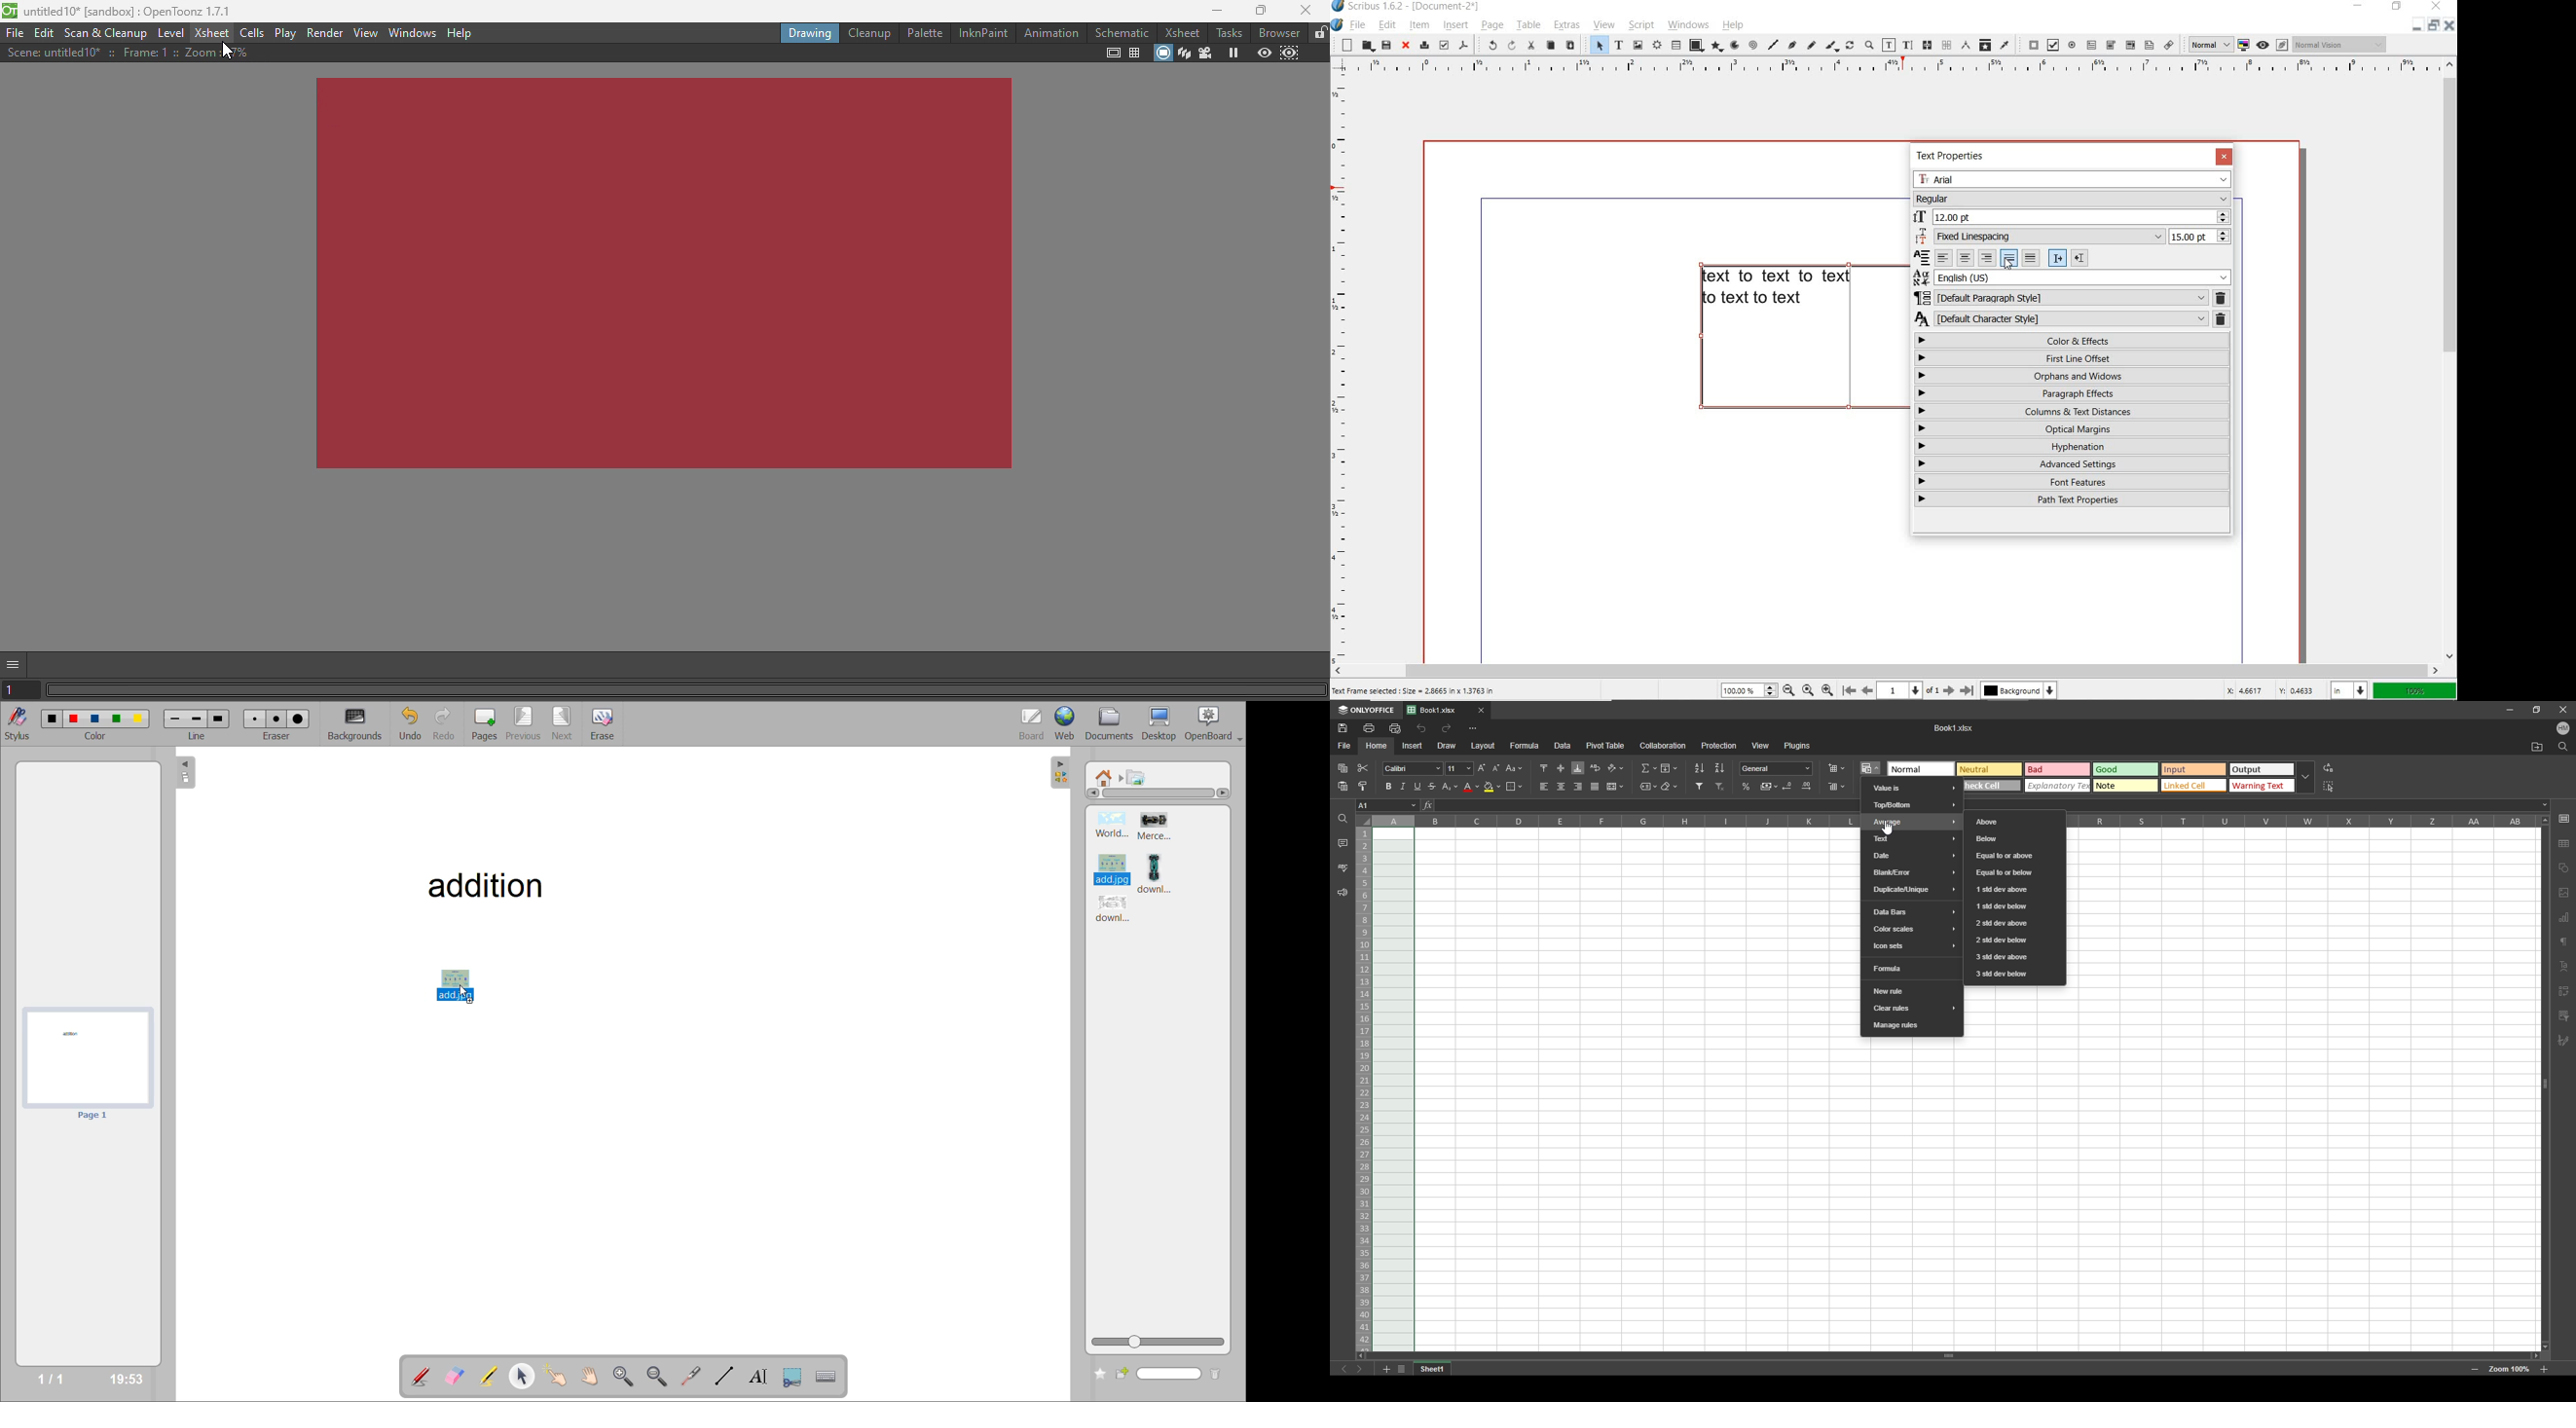 Image resolution: width=2576 pixels, height=1428 pixels. Describe the element at coordinates (1753, 44) in the screenshot. I see `spiral` at that location.